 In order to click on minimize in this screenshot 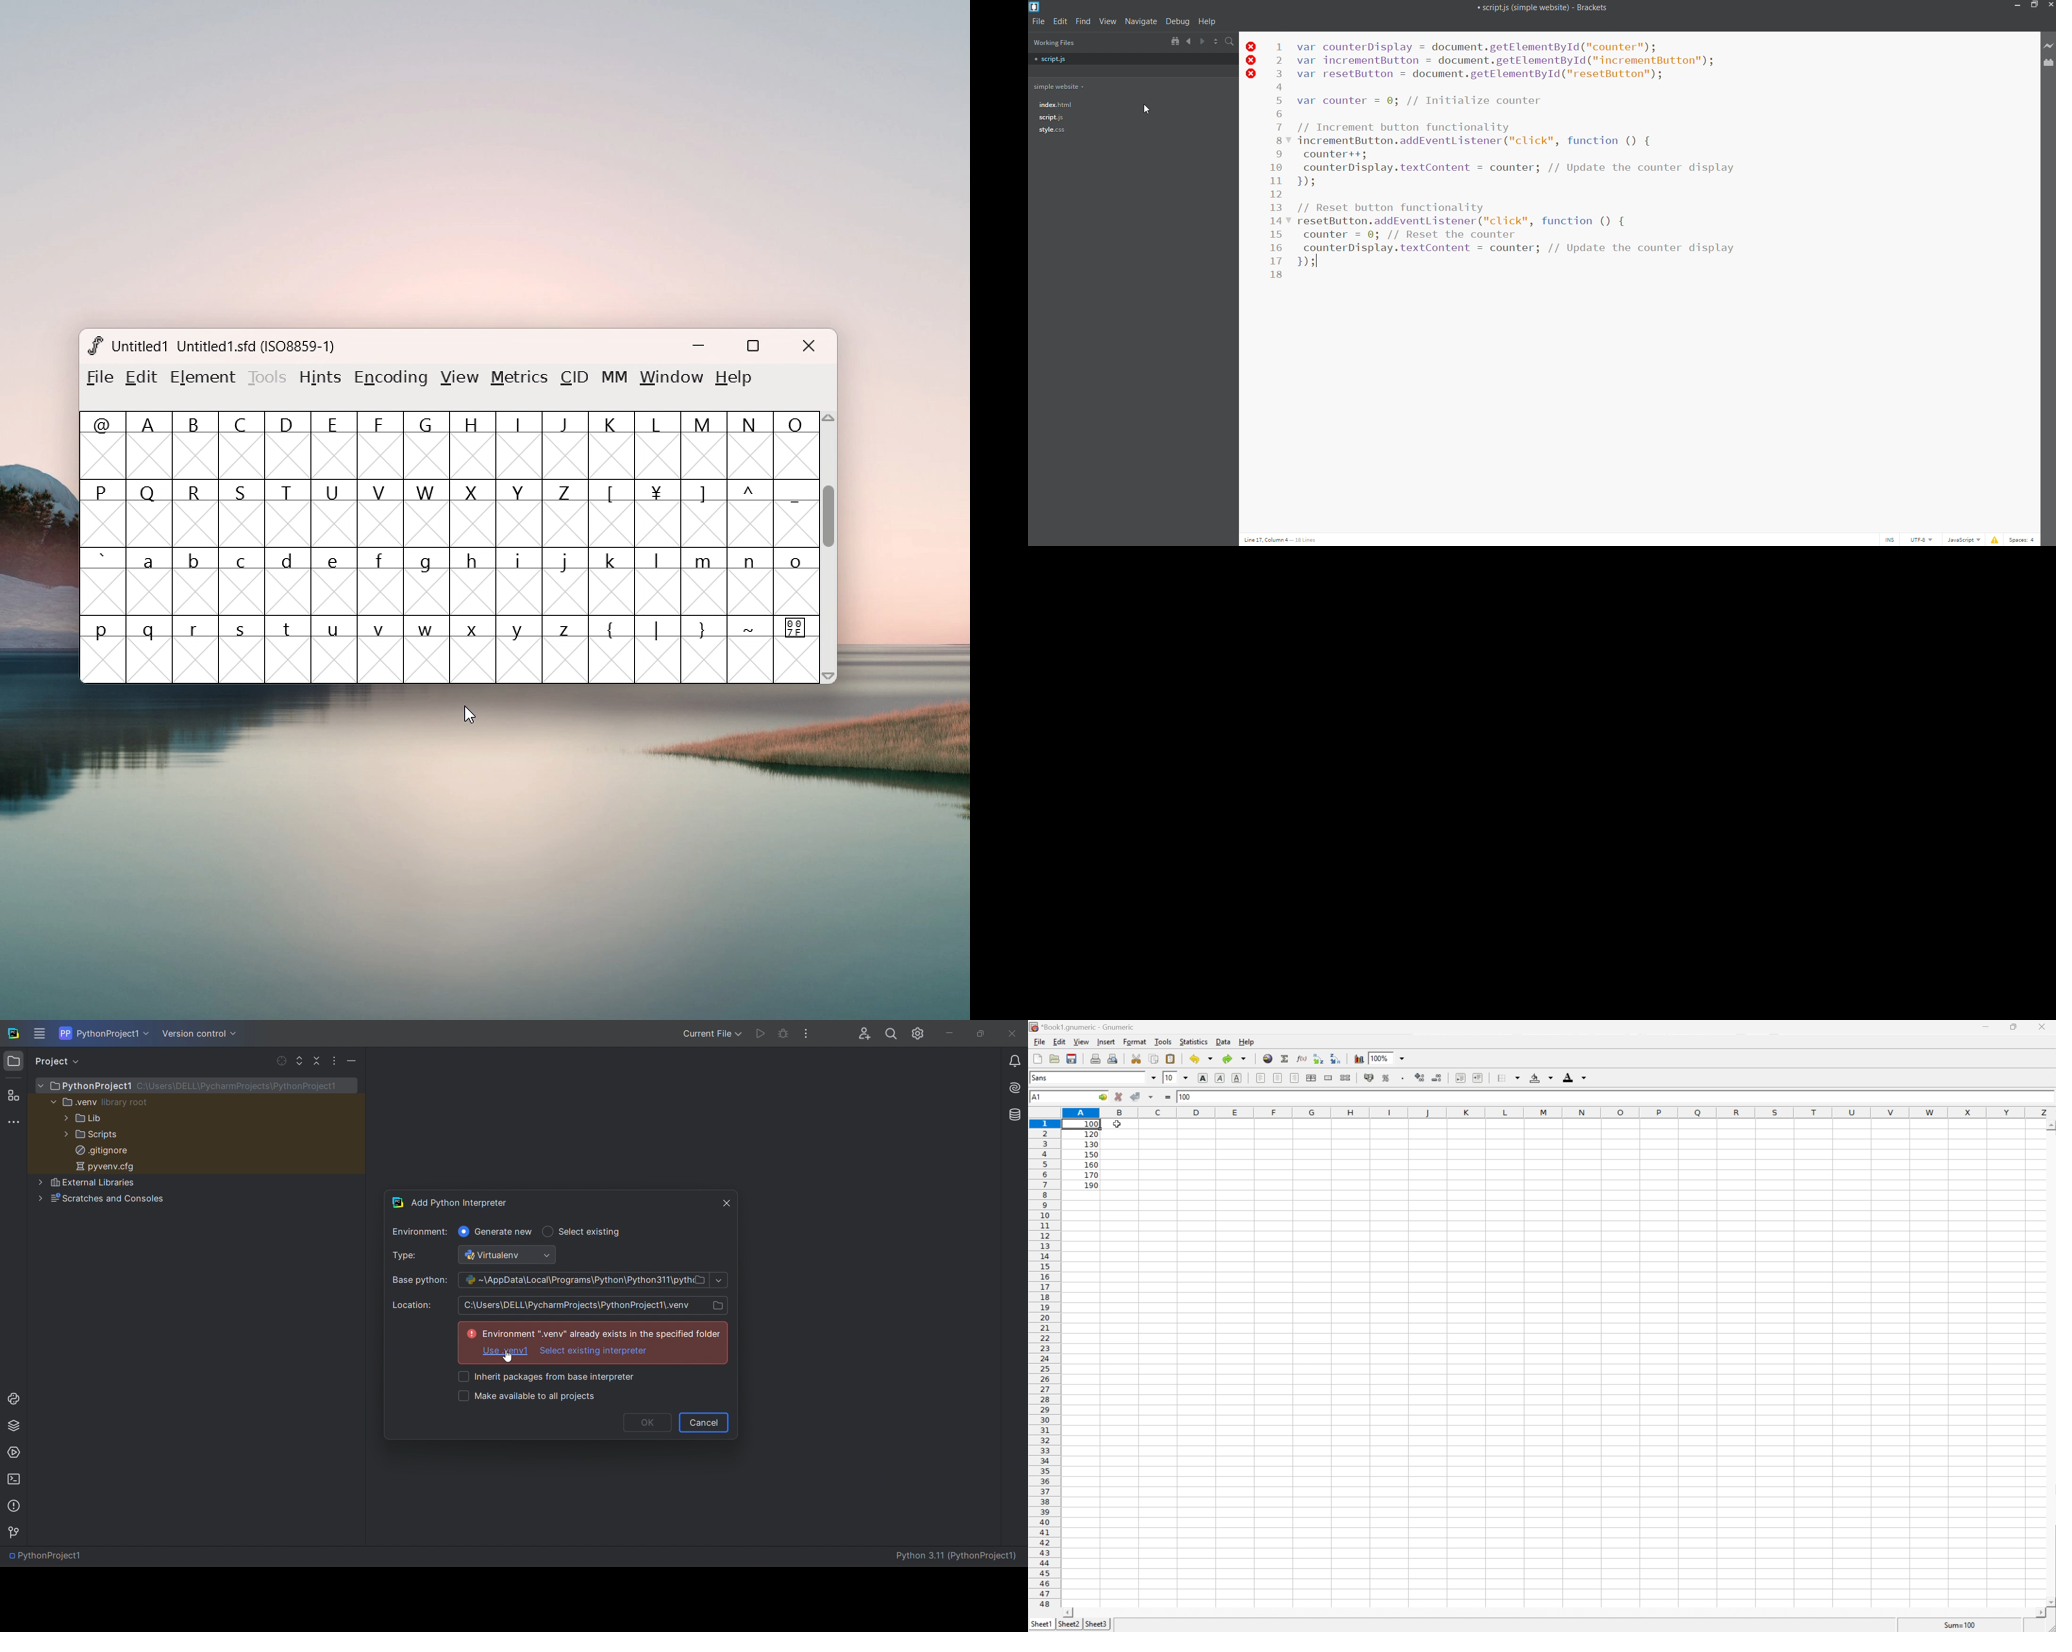, I will do `click(699, 344)`.